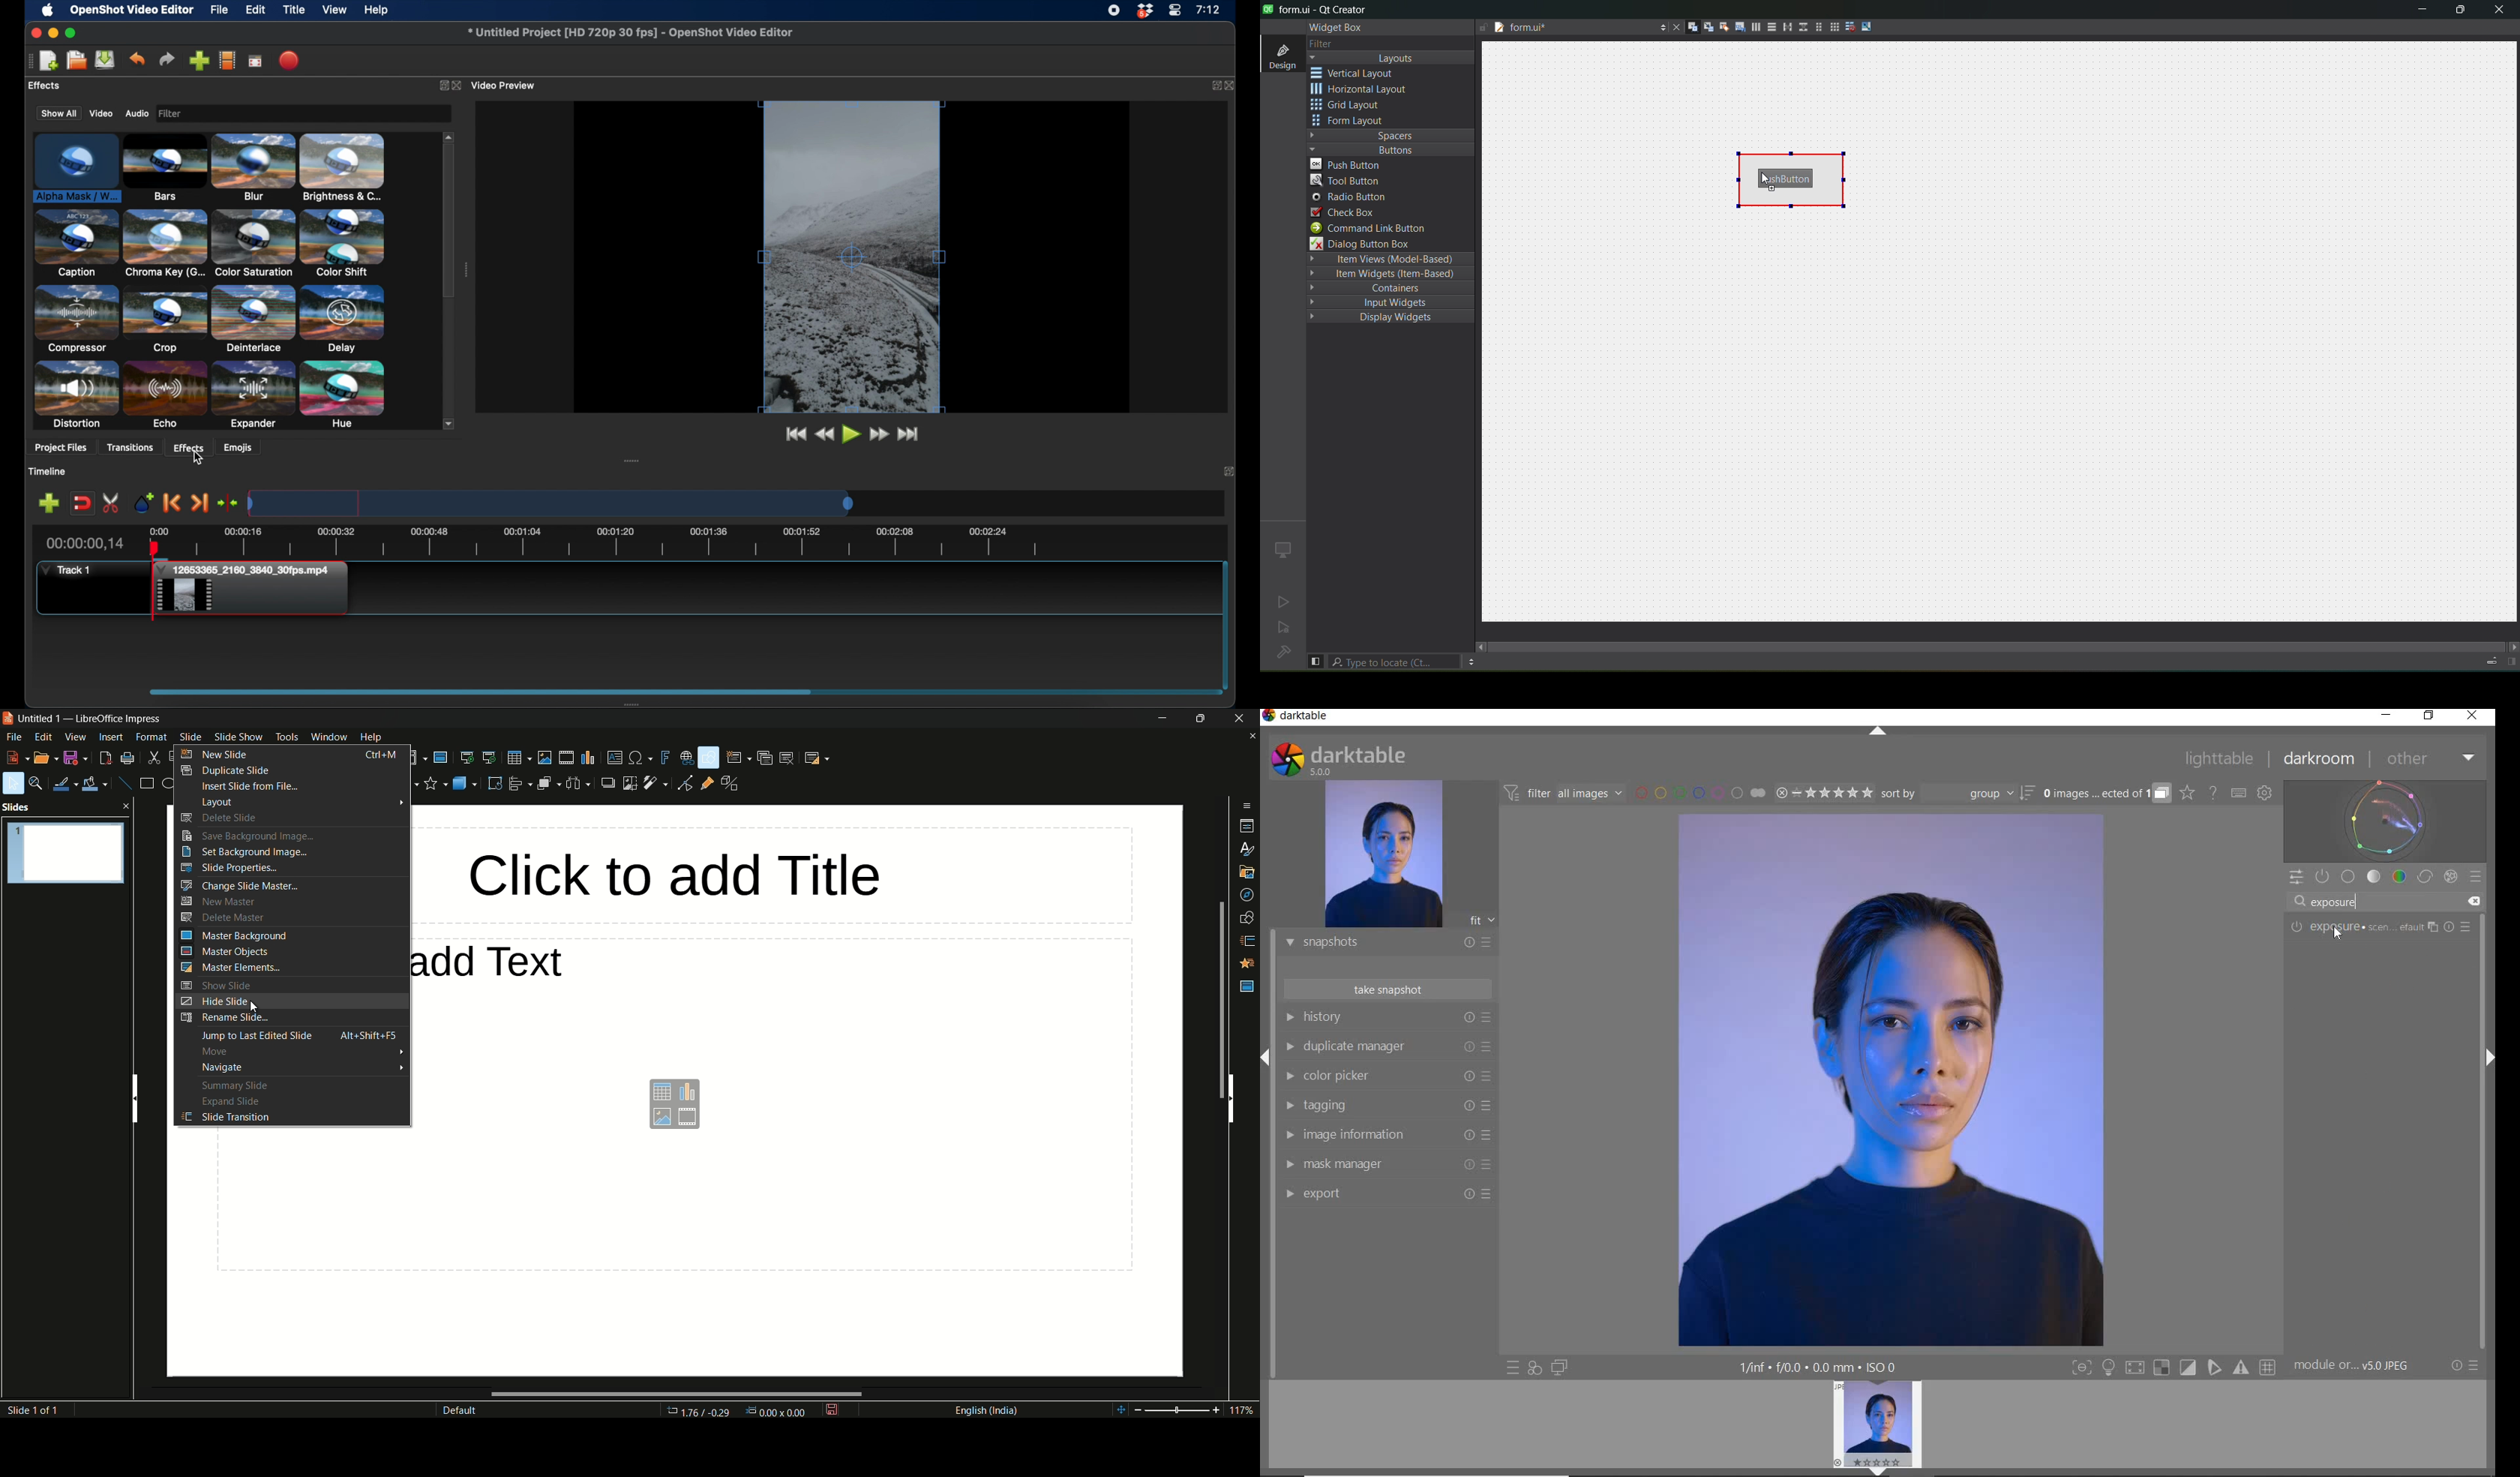 Image resolution: width=2520 pixels, height=1484 pixels. What do you see at coordinates (2363, 1366) in the screenshot?
I see `MODULE...v5.0 JPEG` at bounding box center [2363, 1366].